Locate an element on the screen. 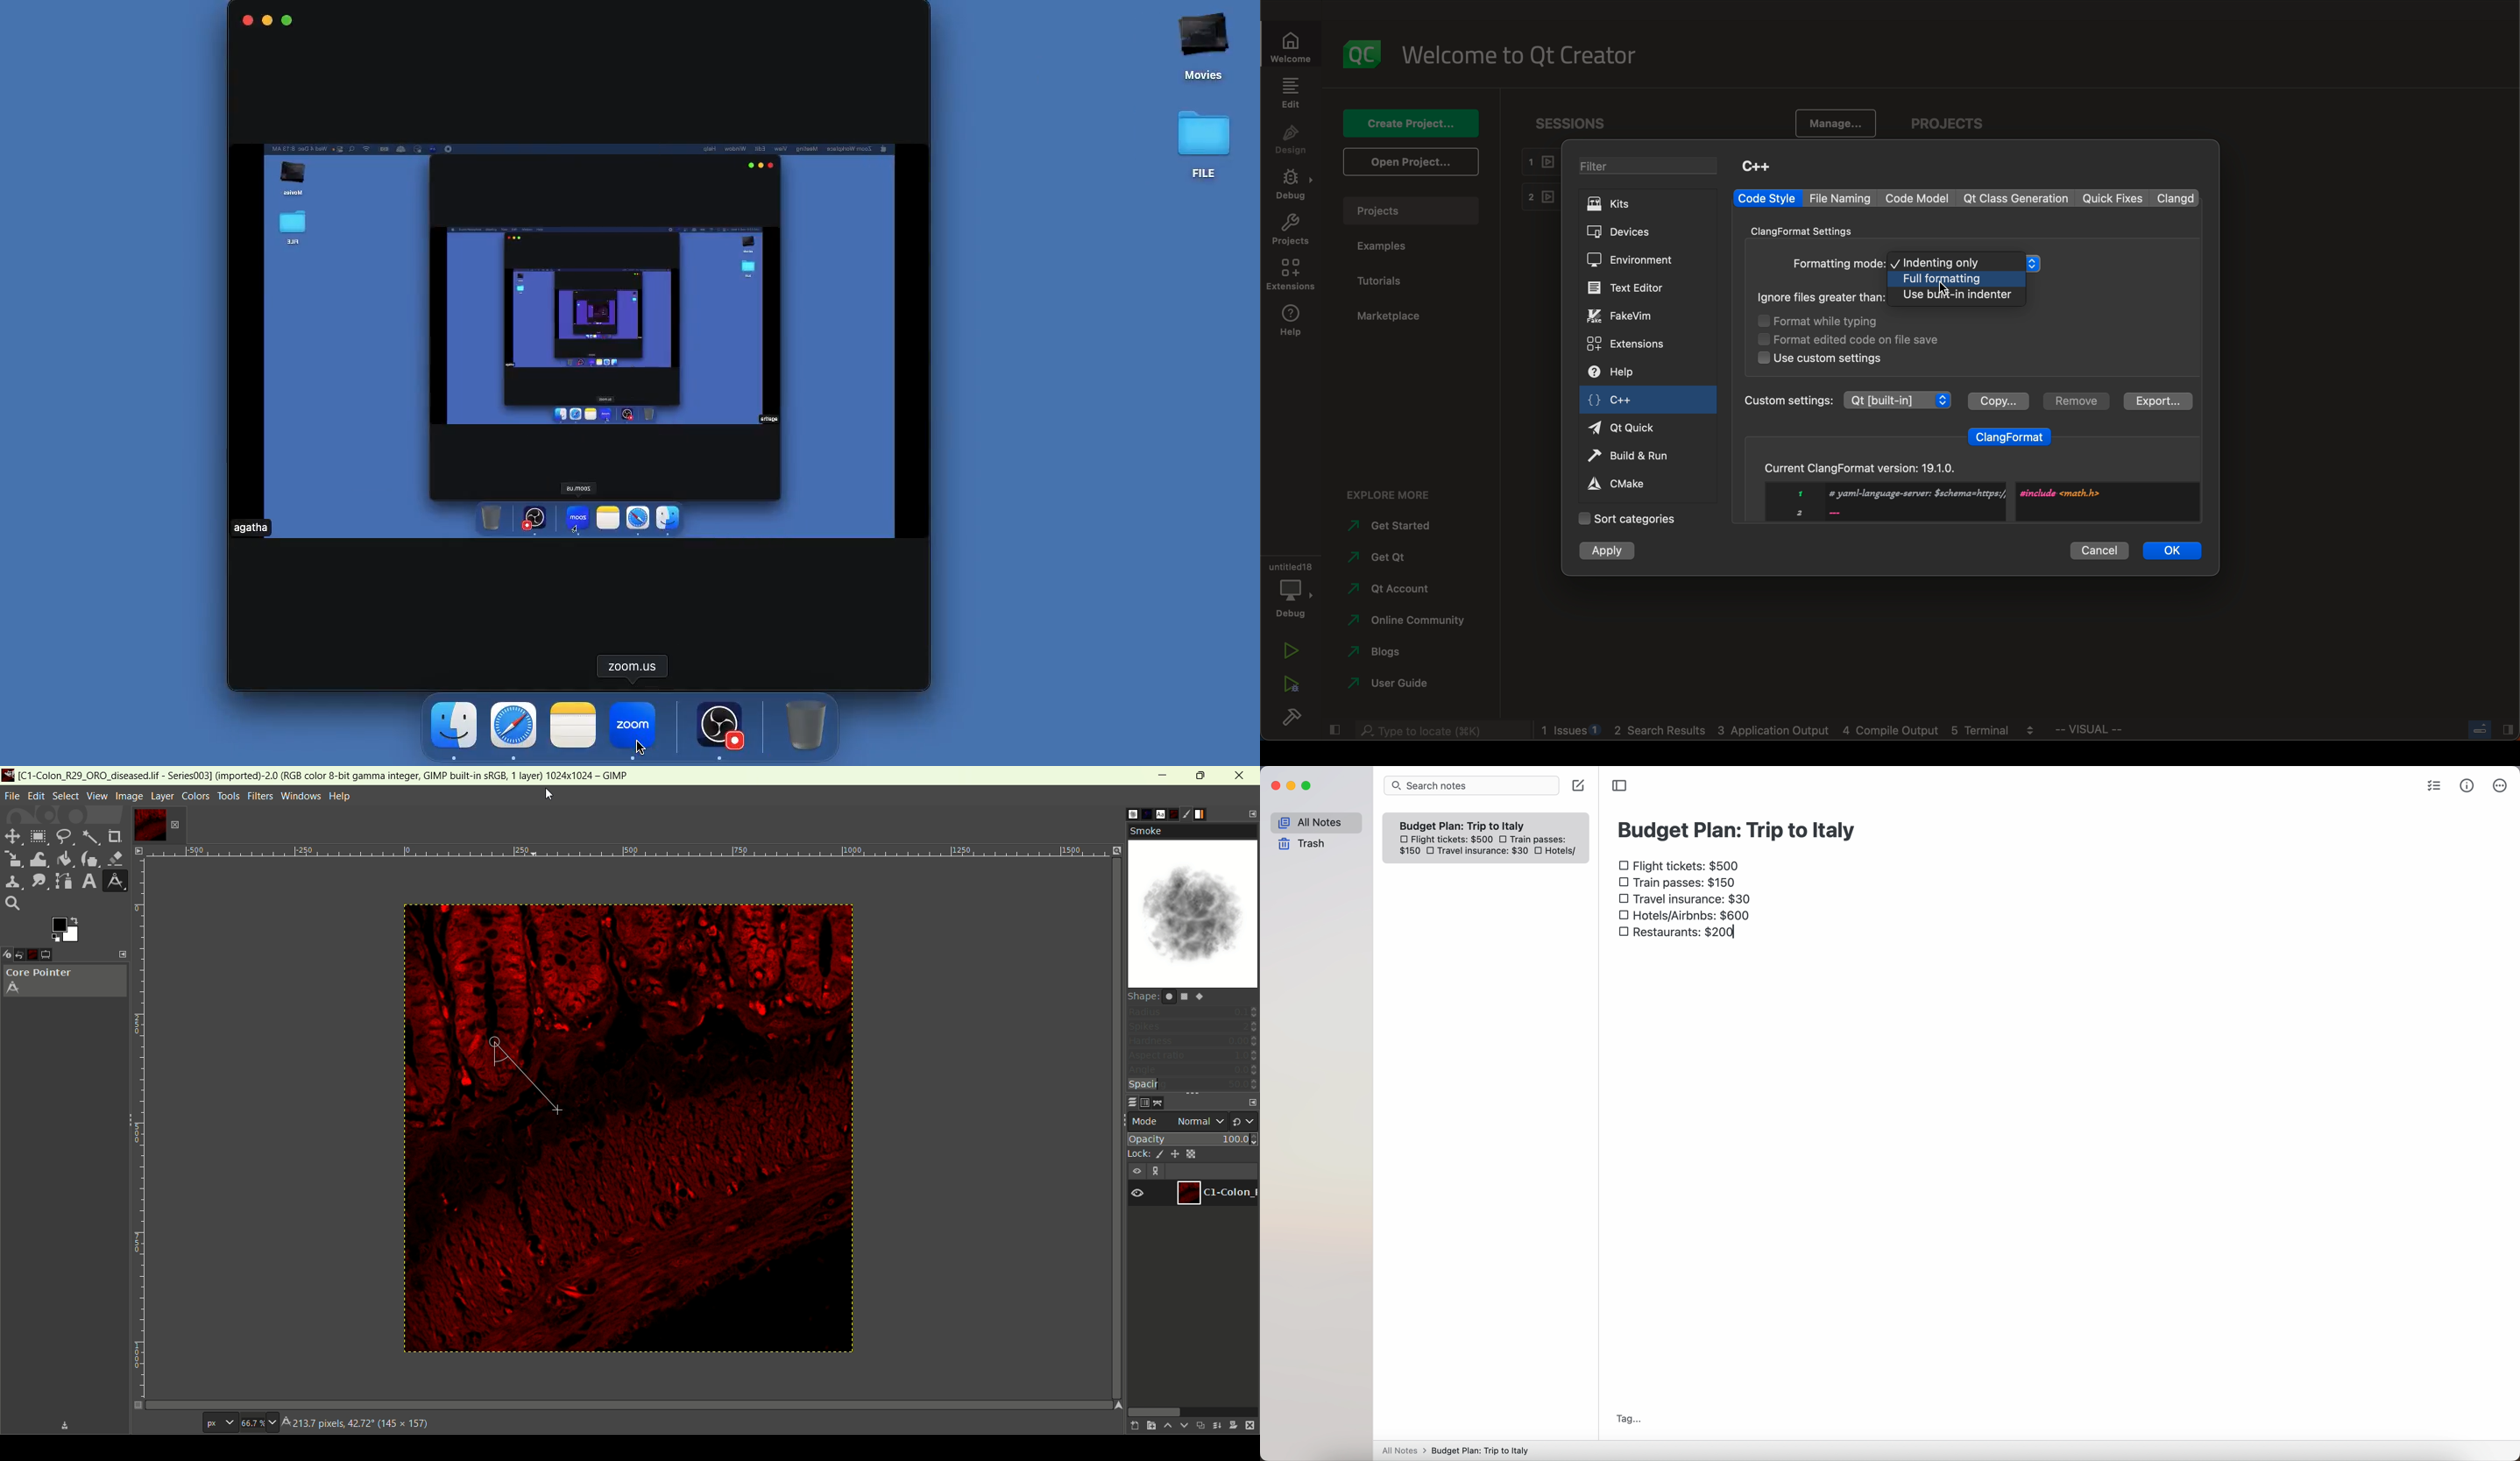 This screenshot has width=2520, height=1484. projects is located at coordinates (1416, 211).